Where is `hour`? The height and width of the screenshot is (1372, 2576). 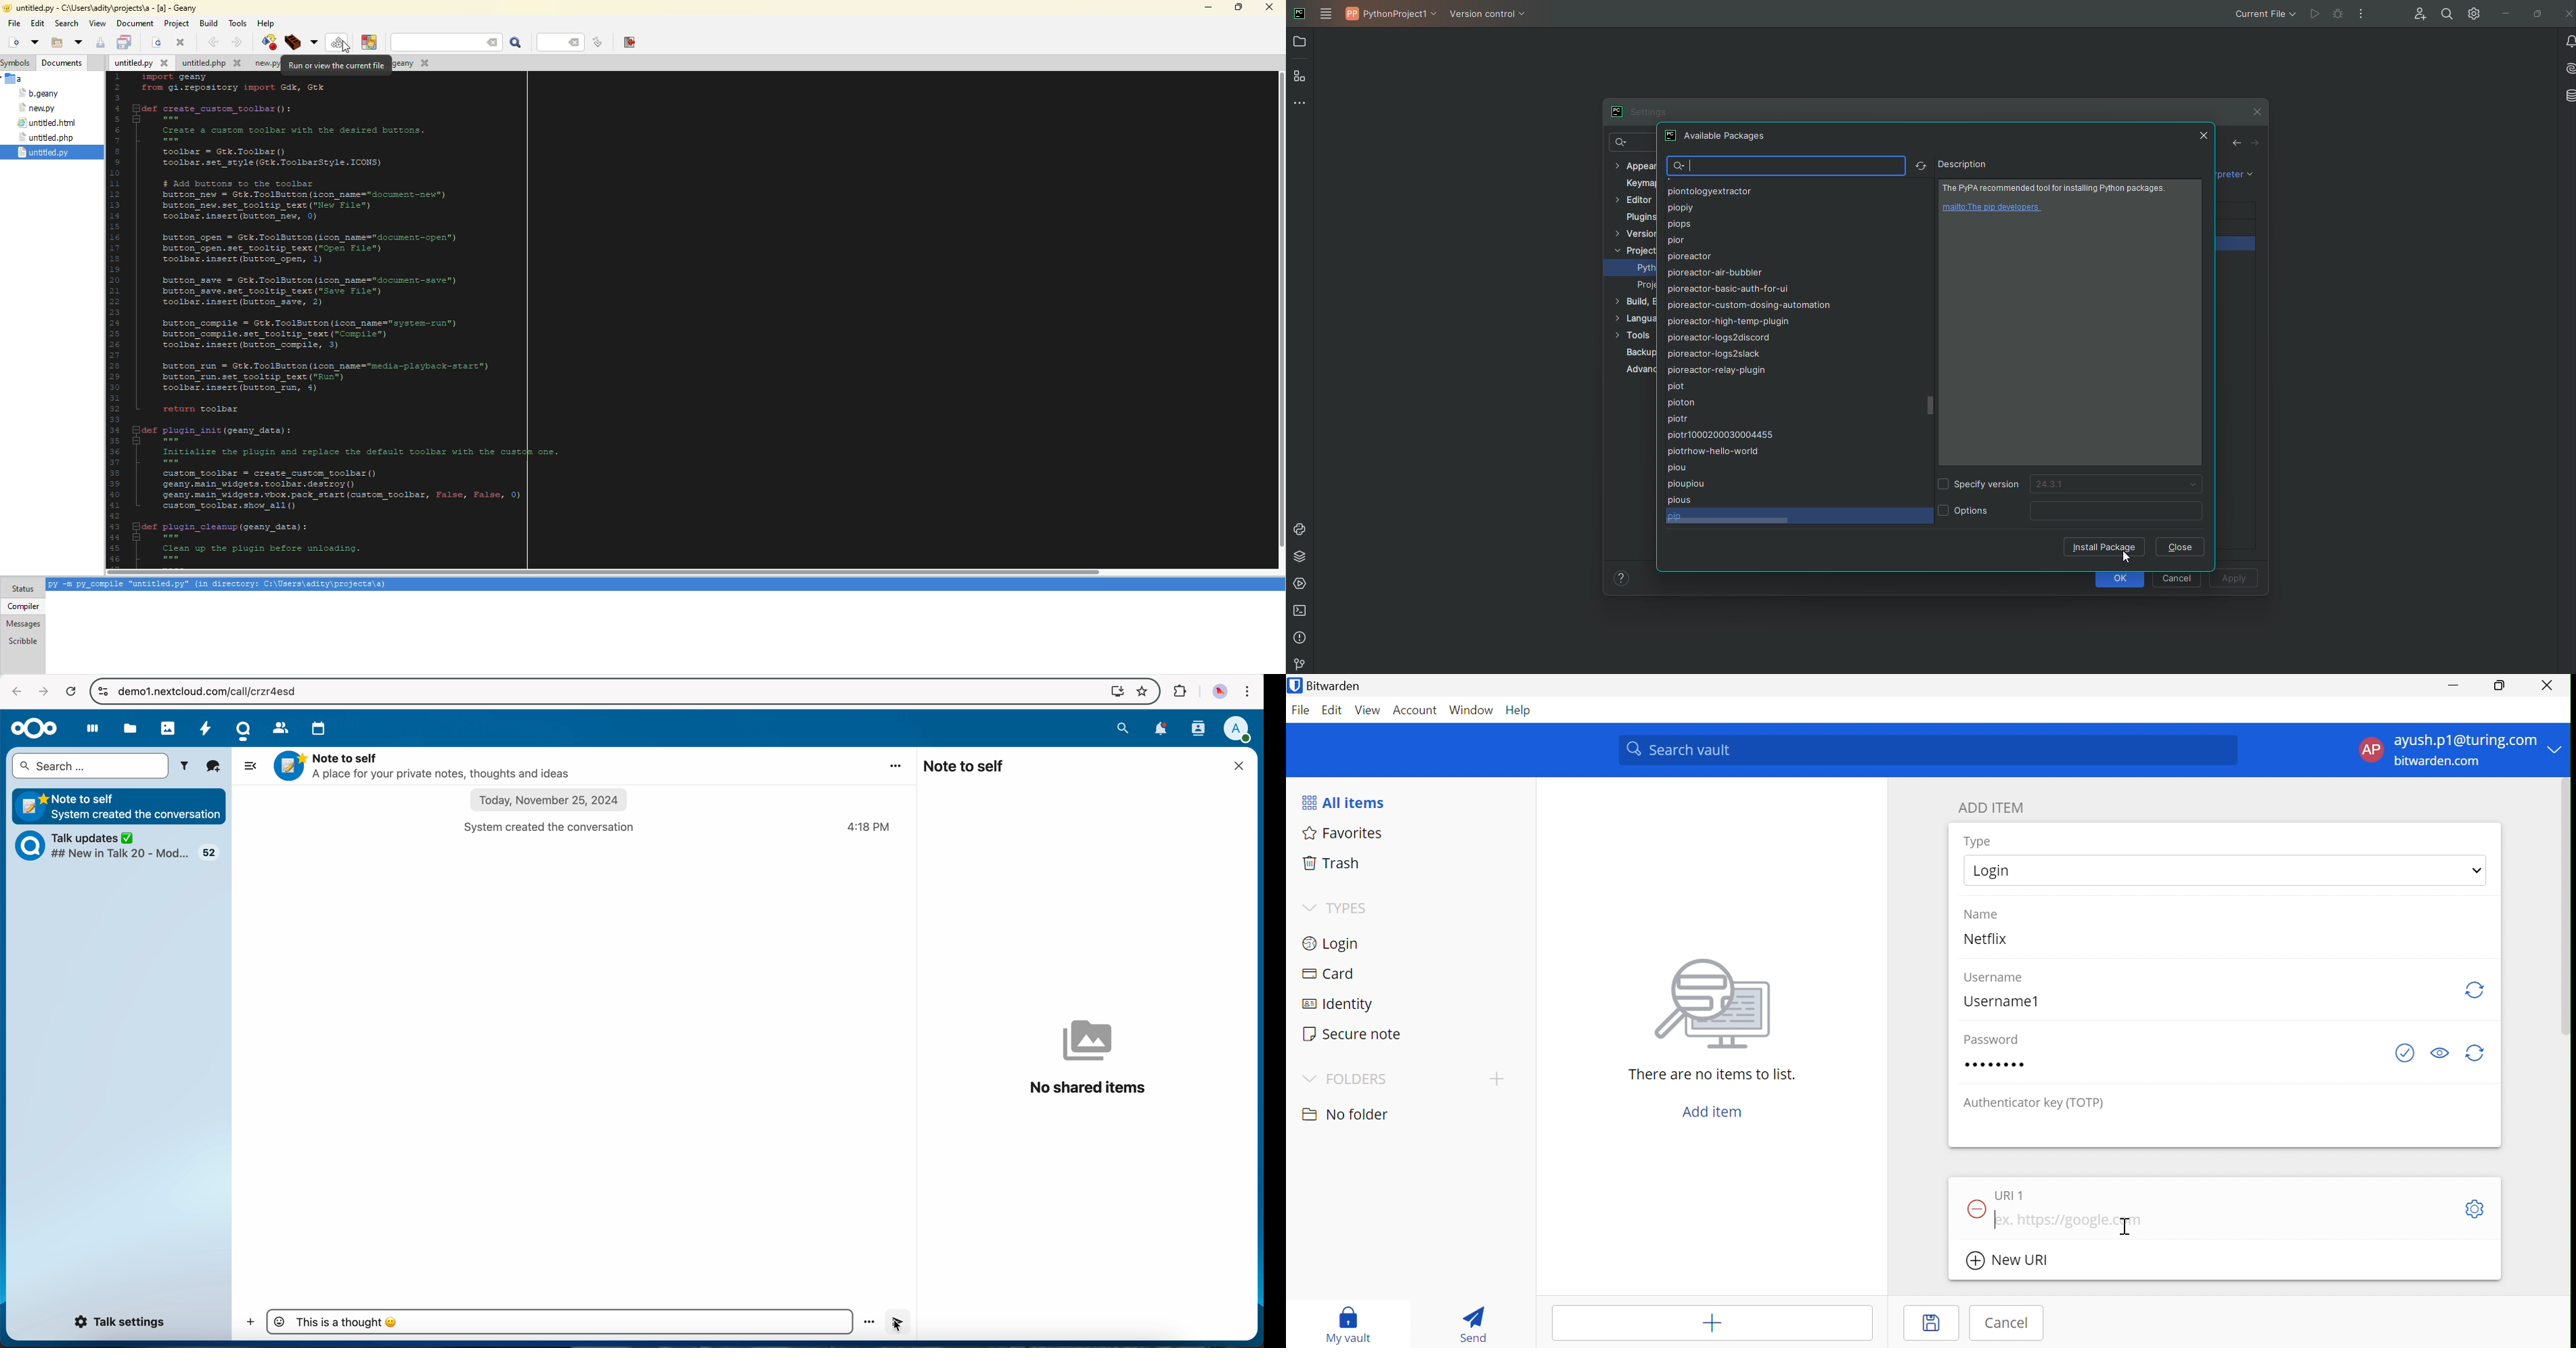
hour is located at coordinates (870, 827).